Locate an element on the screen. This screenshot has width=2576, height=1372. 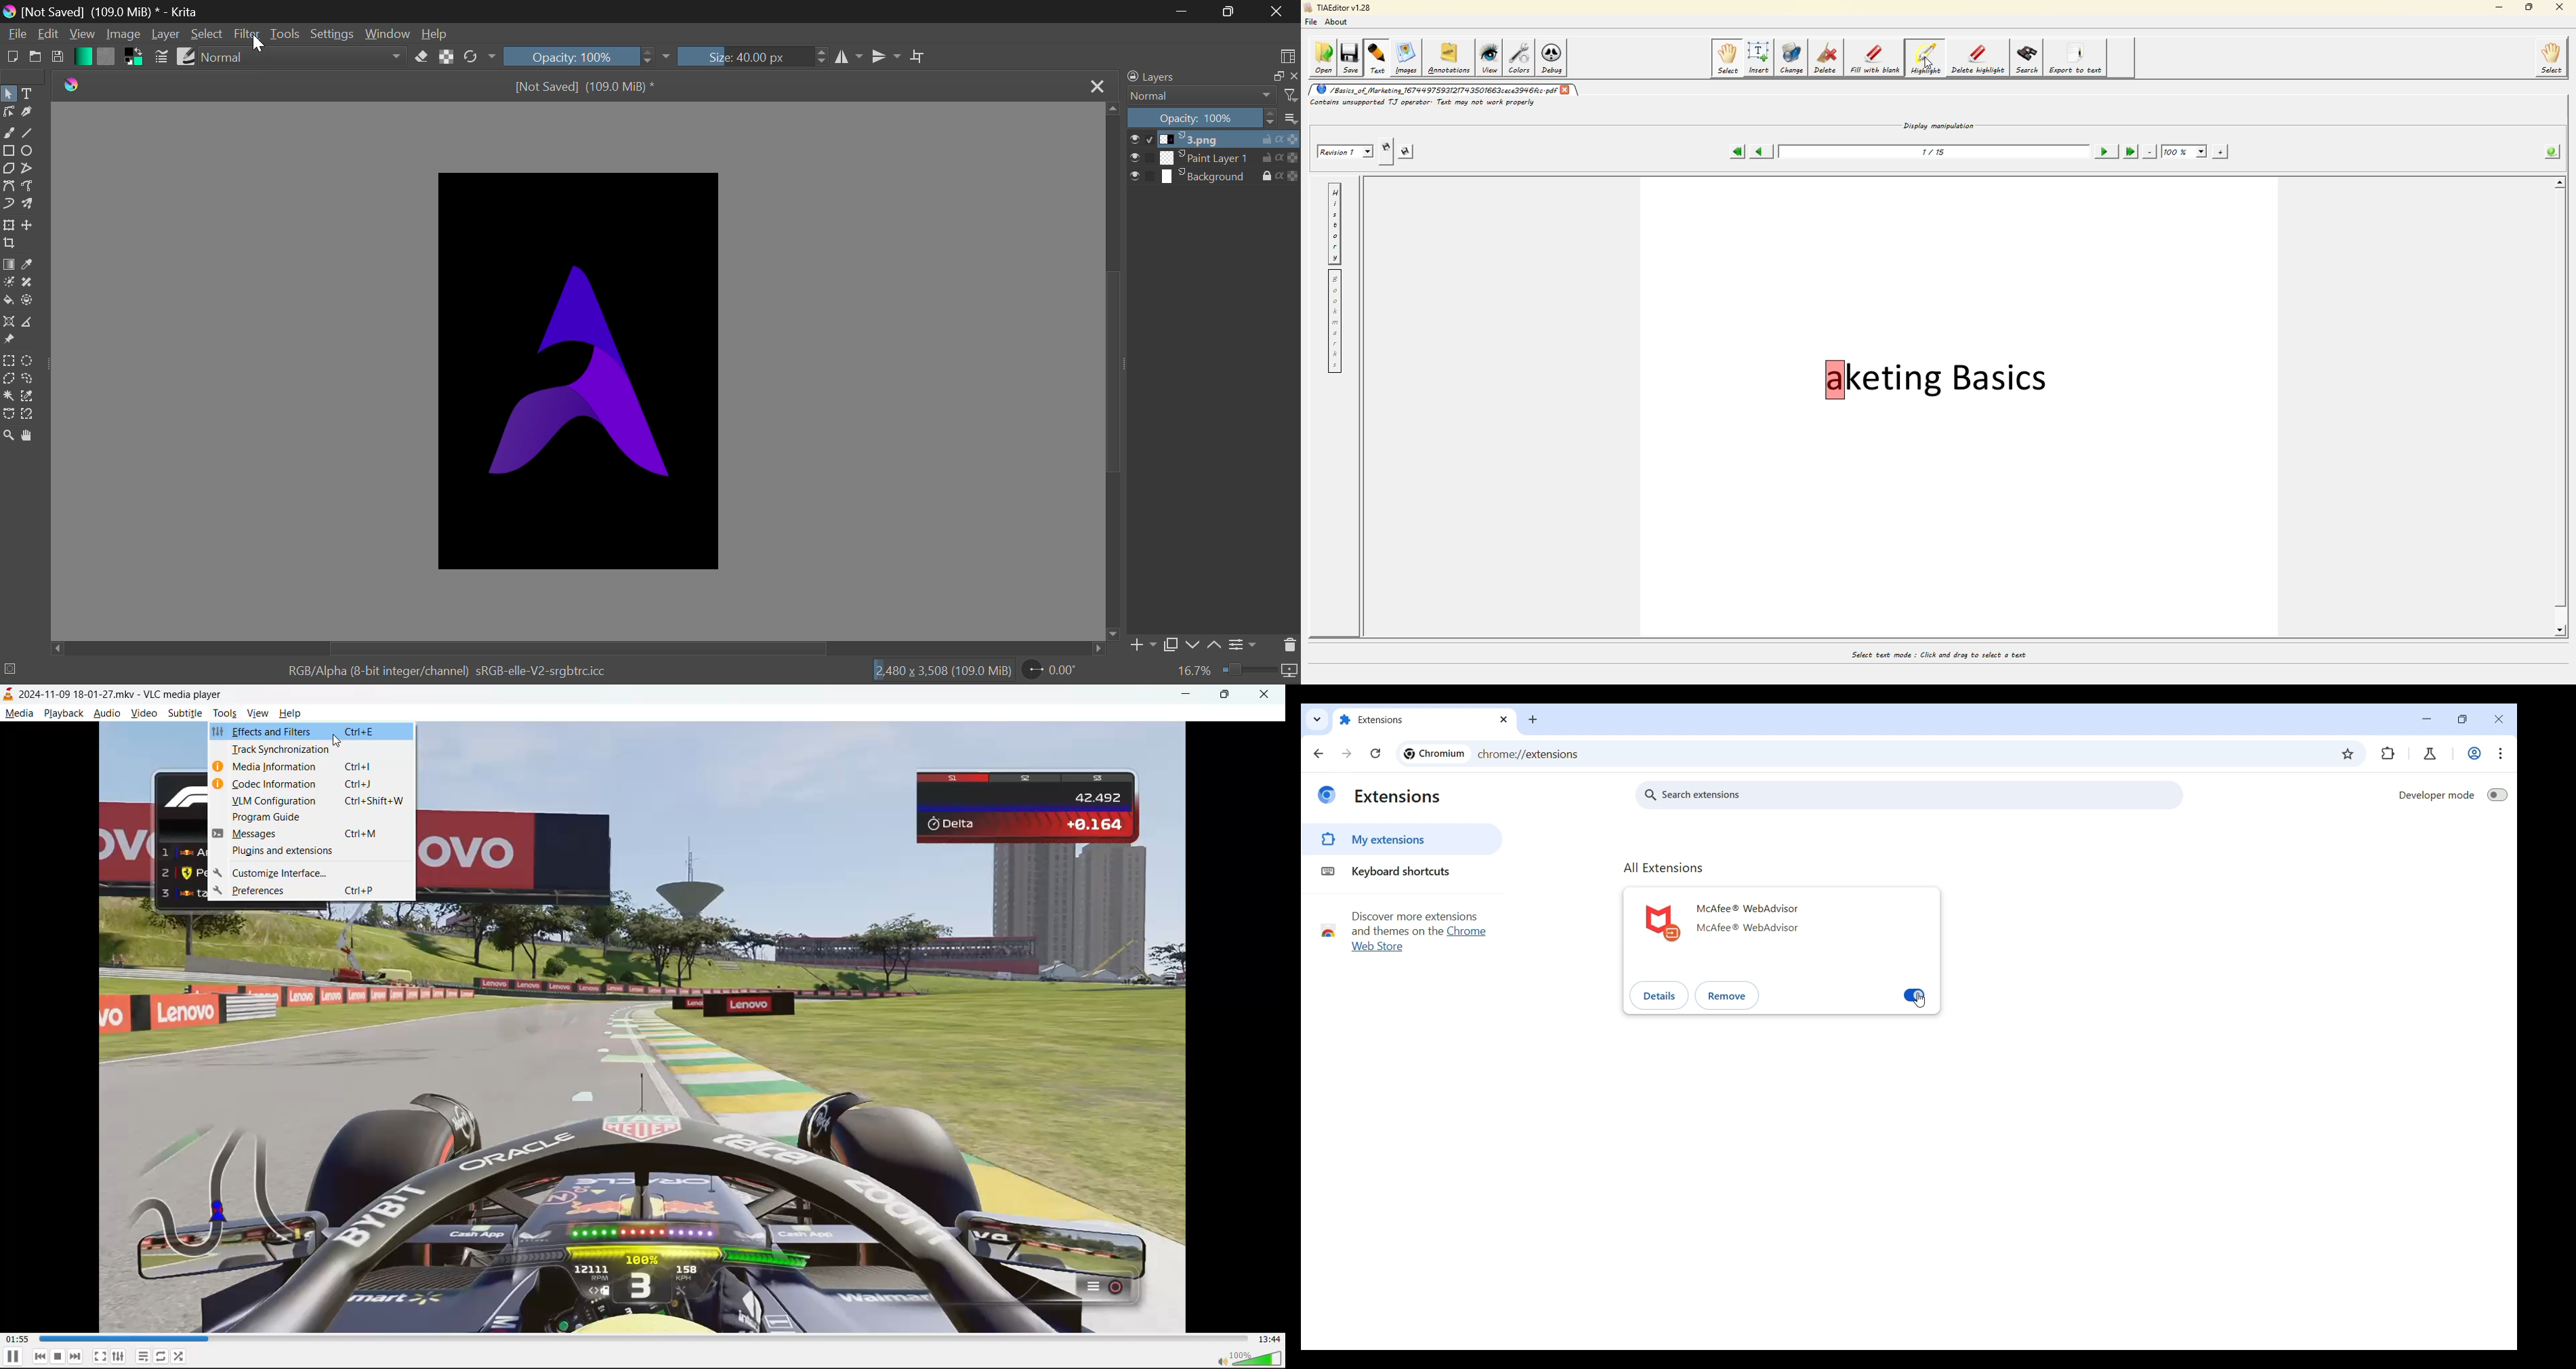
volume is located at coordinates (1242, 1359).